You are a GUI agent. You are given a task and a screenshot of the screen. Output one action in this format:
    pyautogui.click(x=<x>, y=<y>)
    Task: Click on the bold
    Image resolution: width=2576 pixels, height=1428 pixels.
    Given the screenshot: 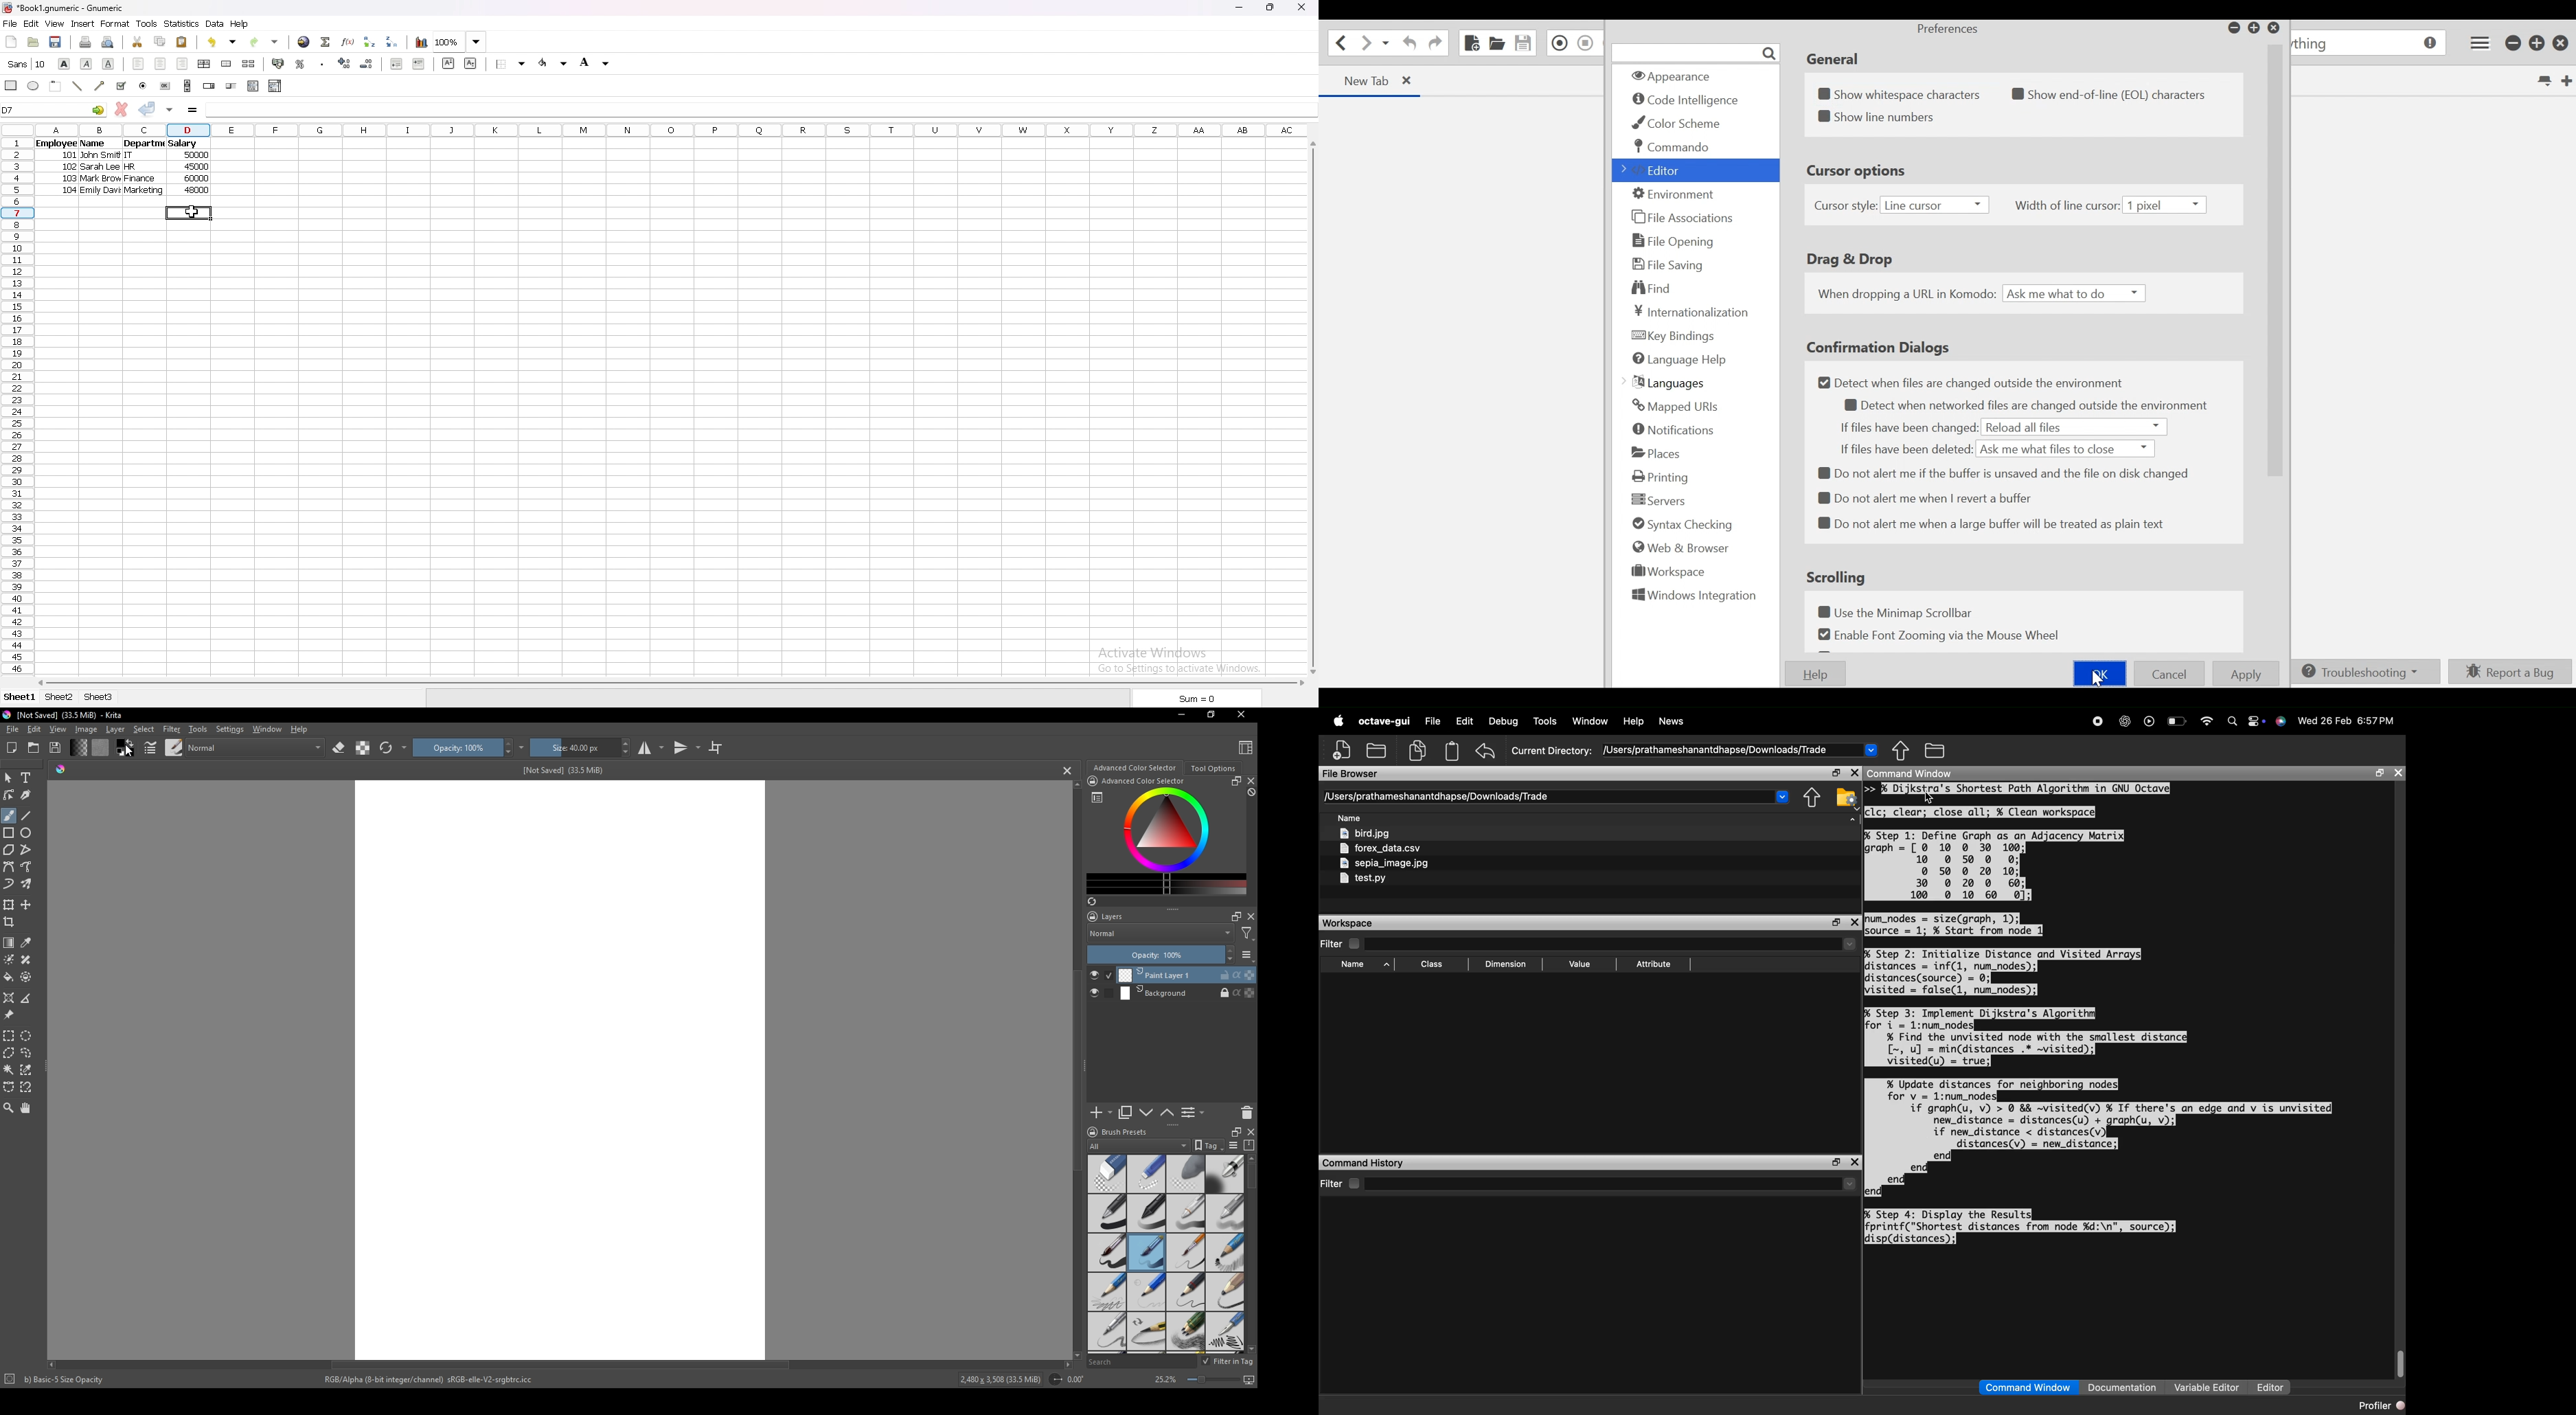 What is the action you would take?
    pyautogui.click(x=64, y=63)
    